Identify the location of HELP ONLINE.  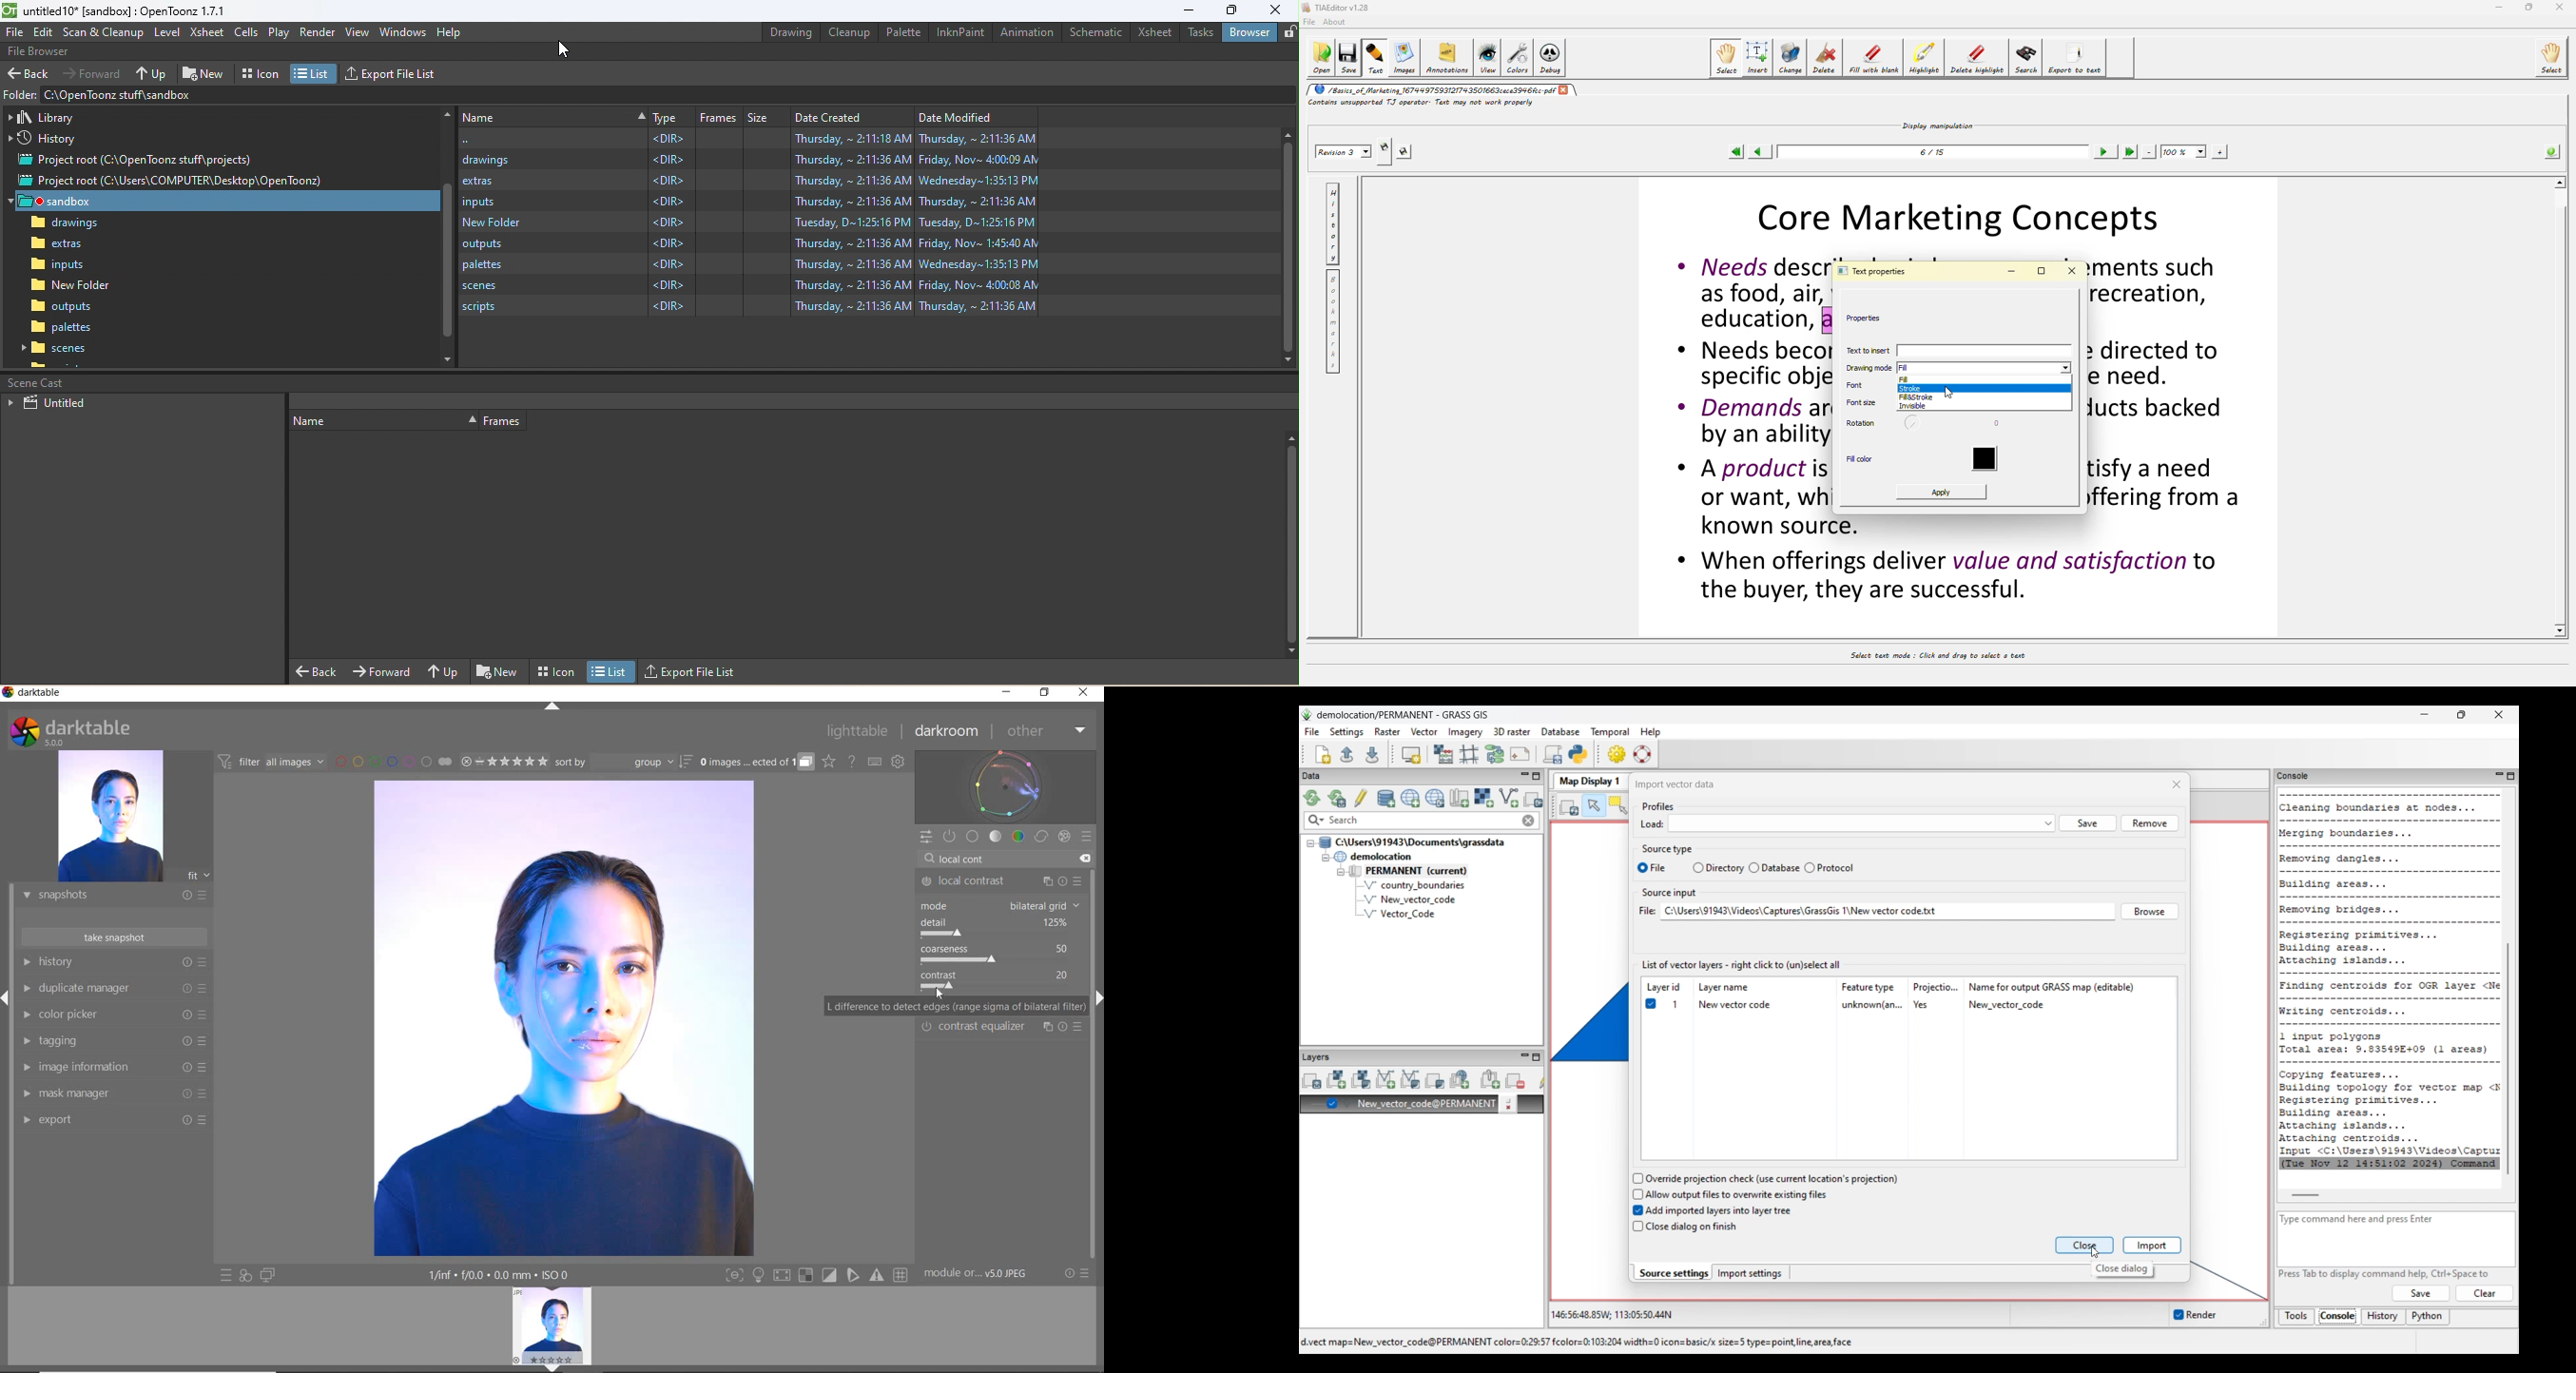
(852, 761).